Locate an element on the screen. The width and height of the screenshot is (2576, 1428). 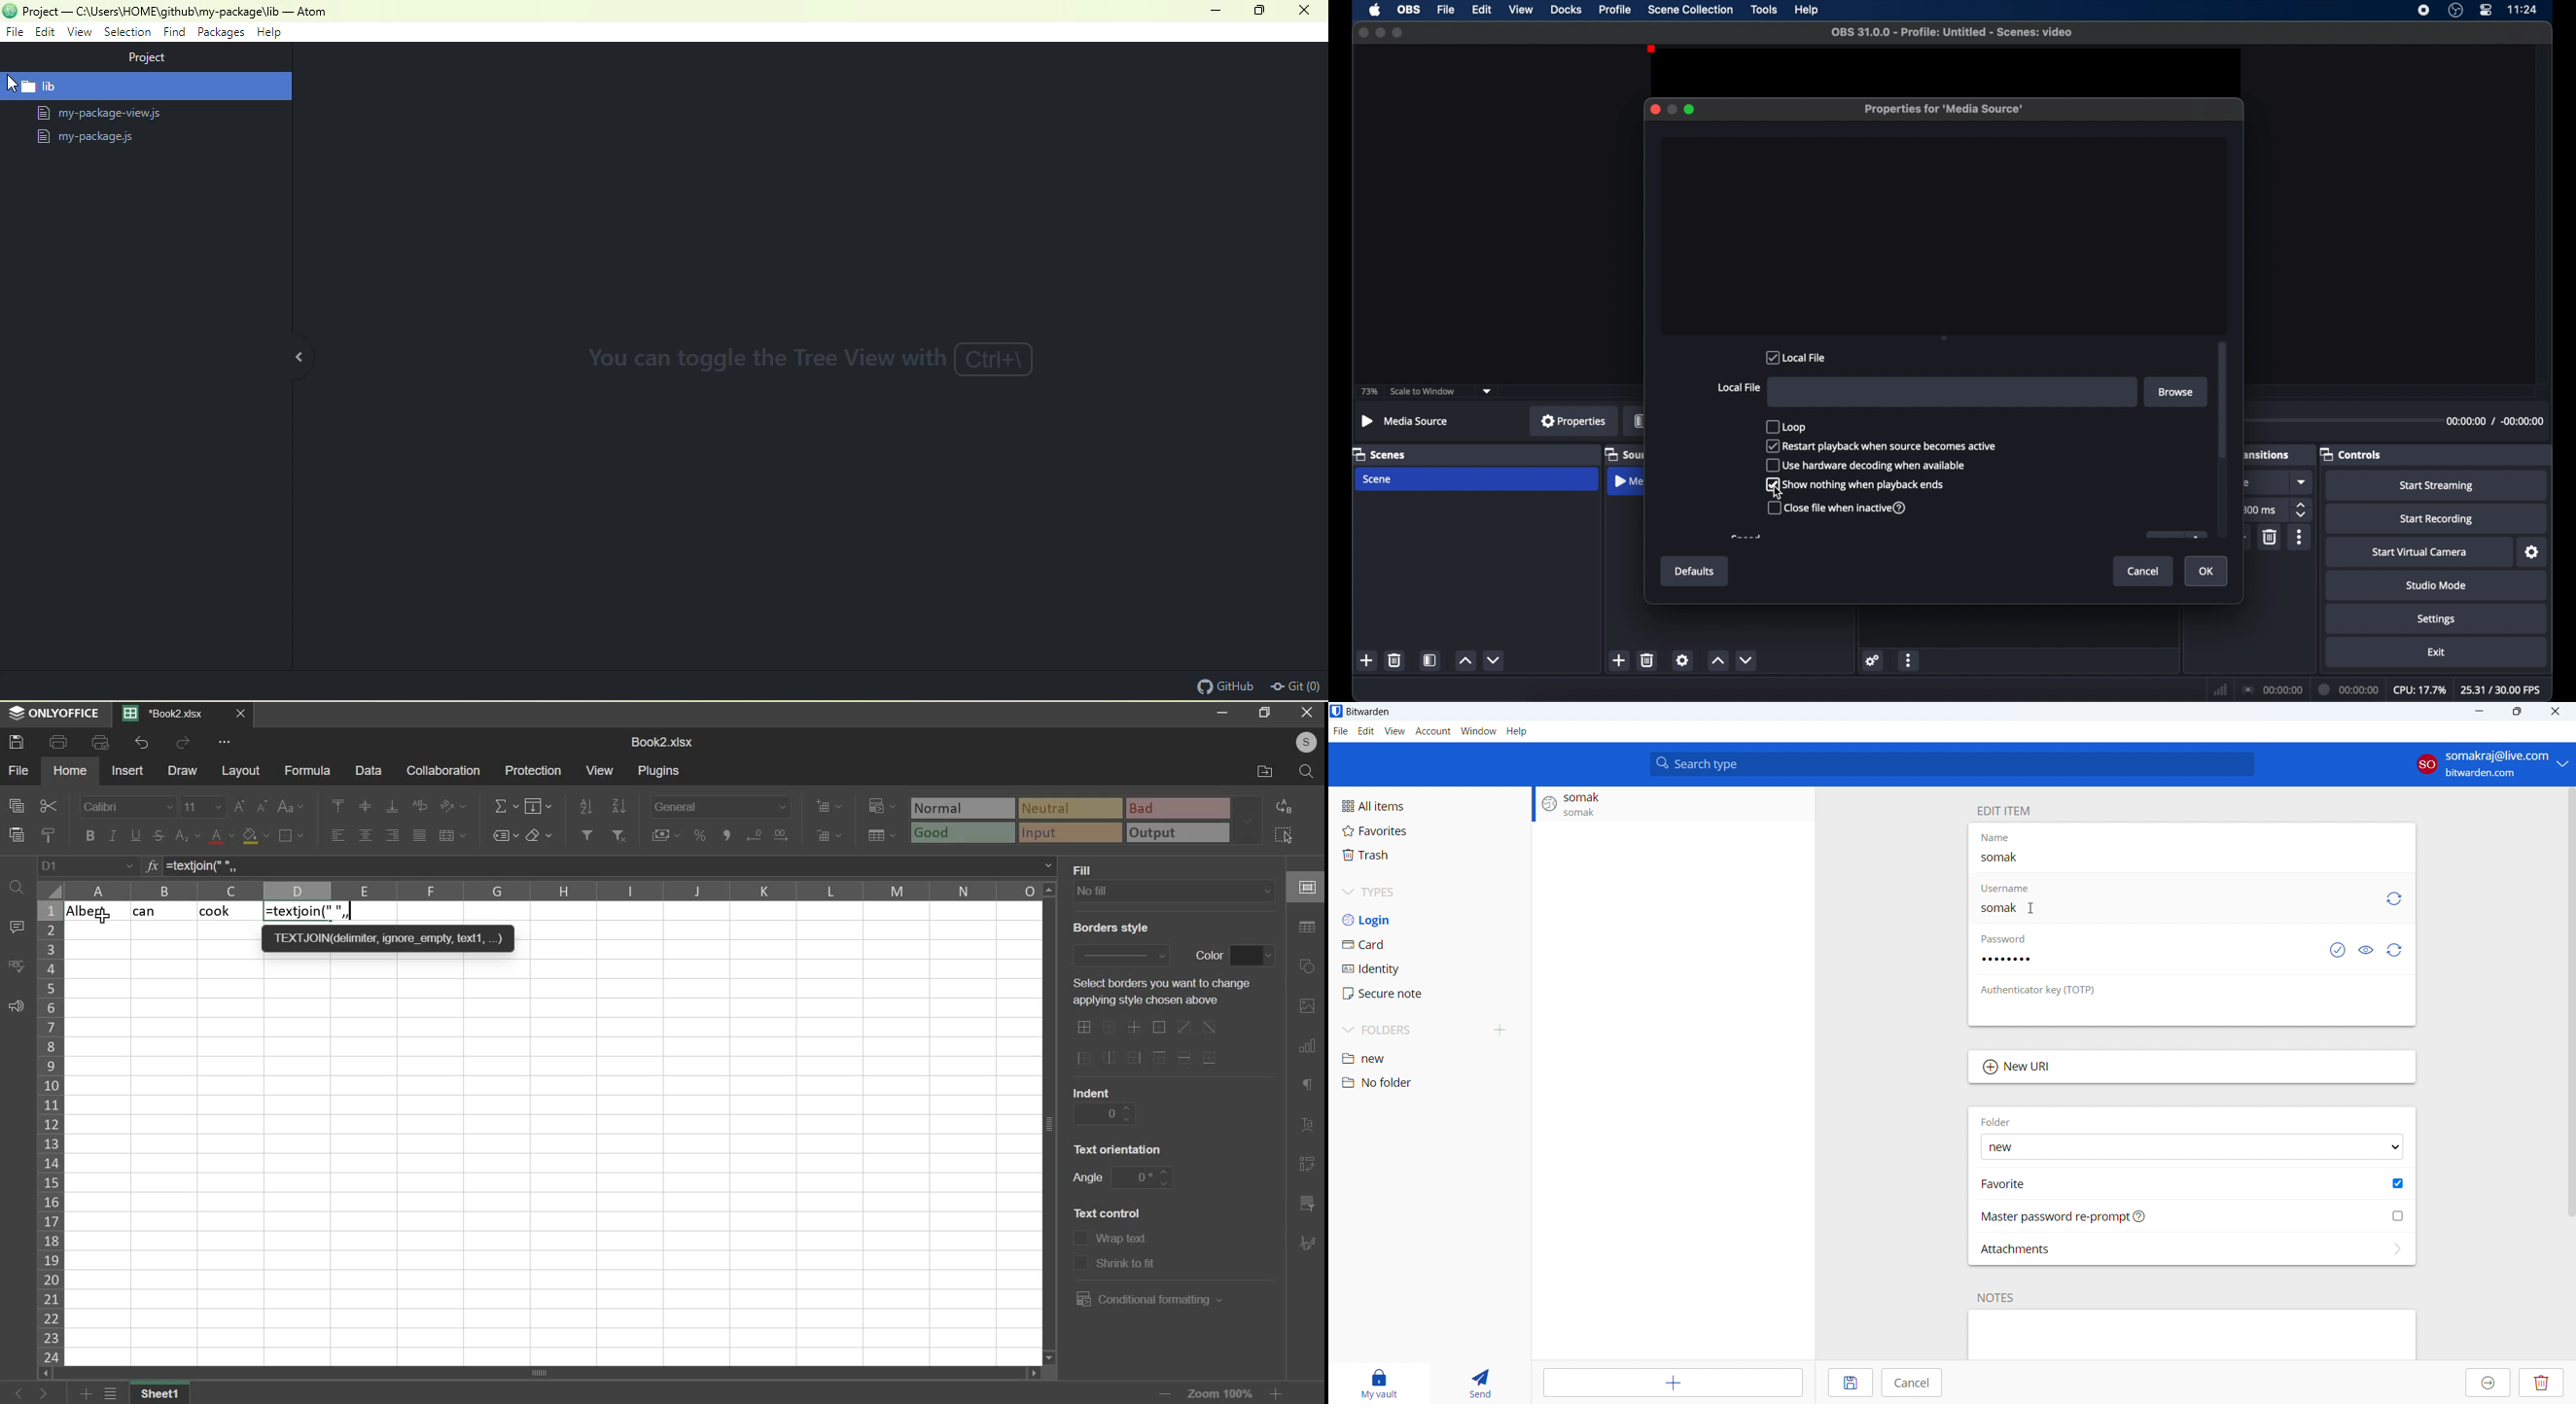
formula bar is located at coordinates (611, 866).